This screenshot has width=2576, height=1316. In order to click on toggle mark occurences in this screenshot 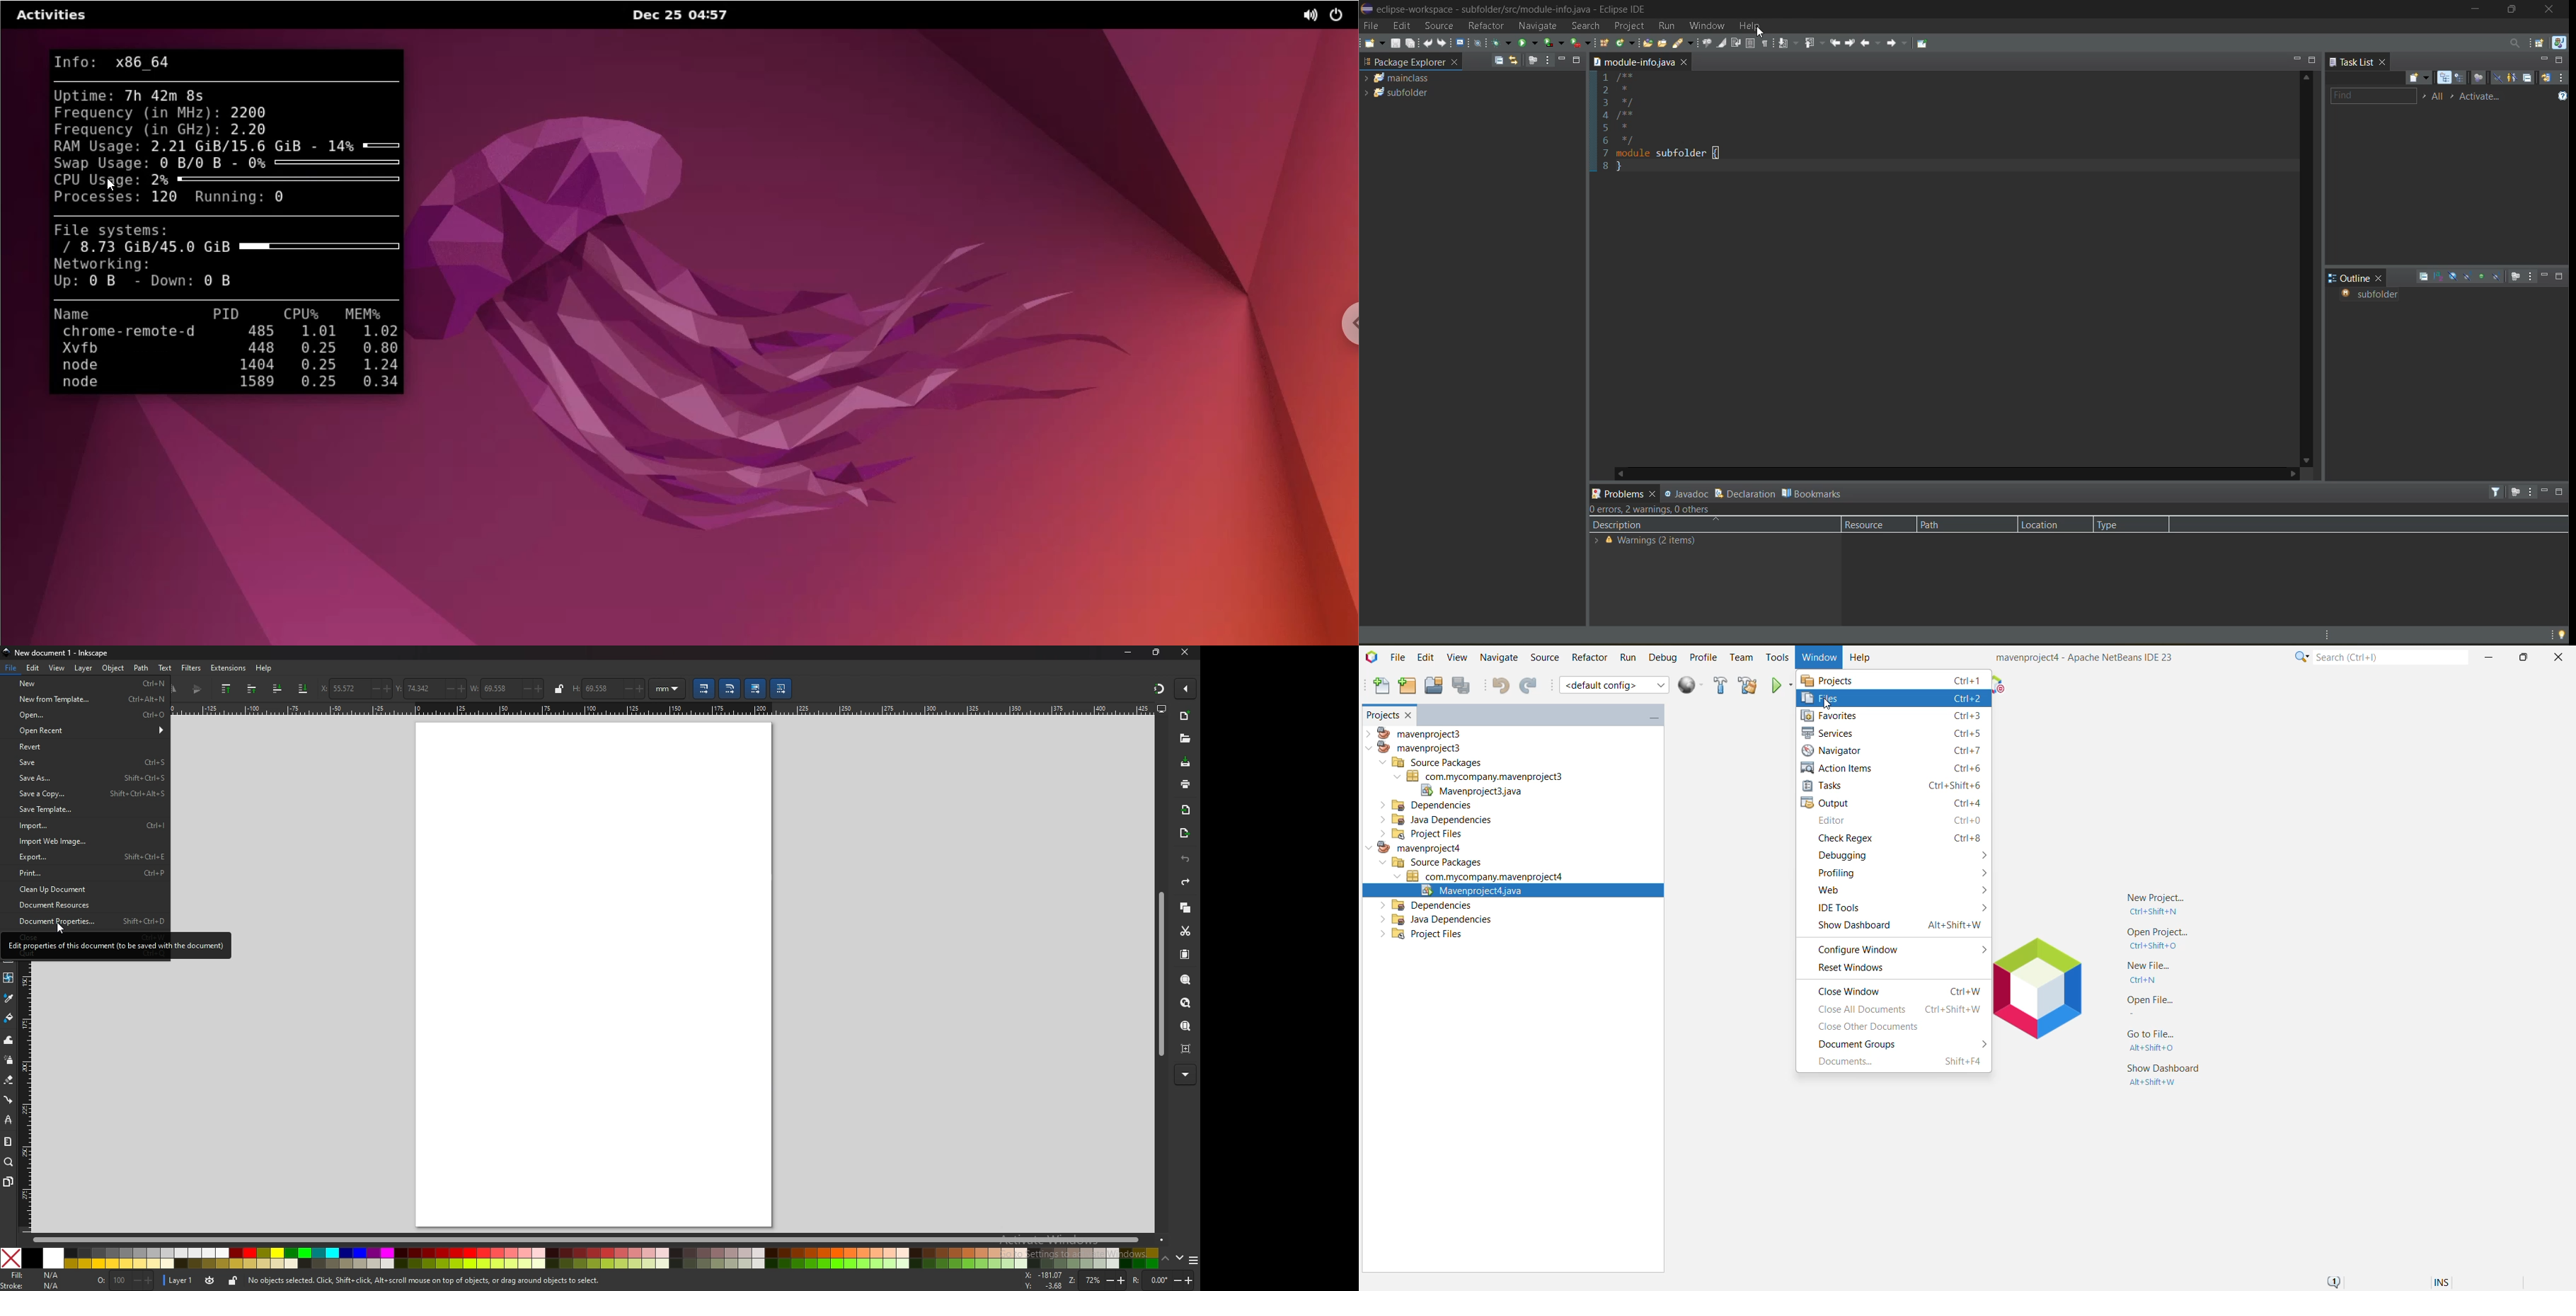, I will do `click(1724, 43)`.